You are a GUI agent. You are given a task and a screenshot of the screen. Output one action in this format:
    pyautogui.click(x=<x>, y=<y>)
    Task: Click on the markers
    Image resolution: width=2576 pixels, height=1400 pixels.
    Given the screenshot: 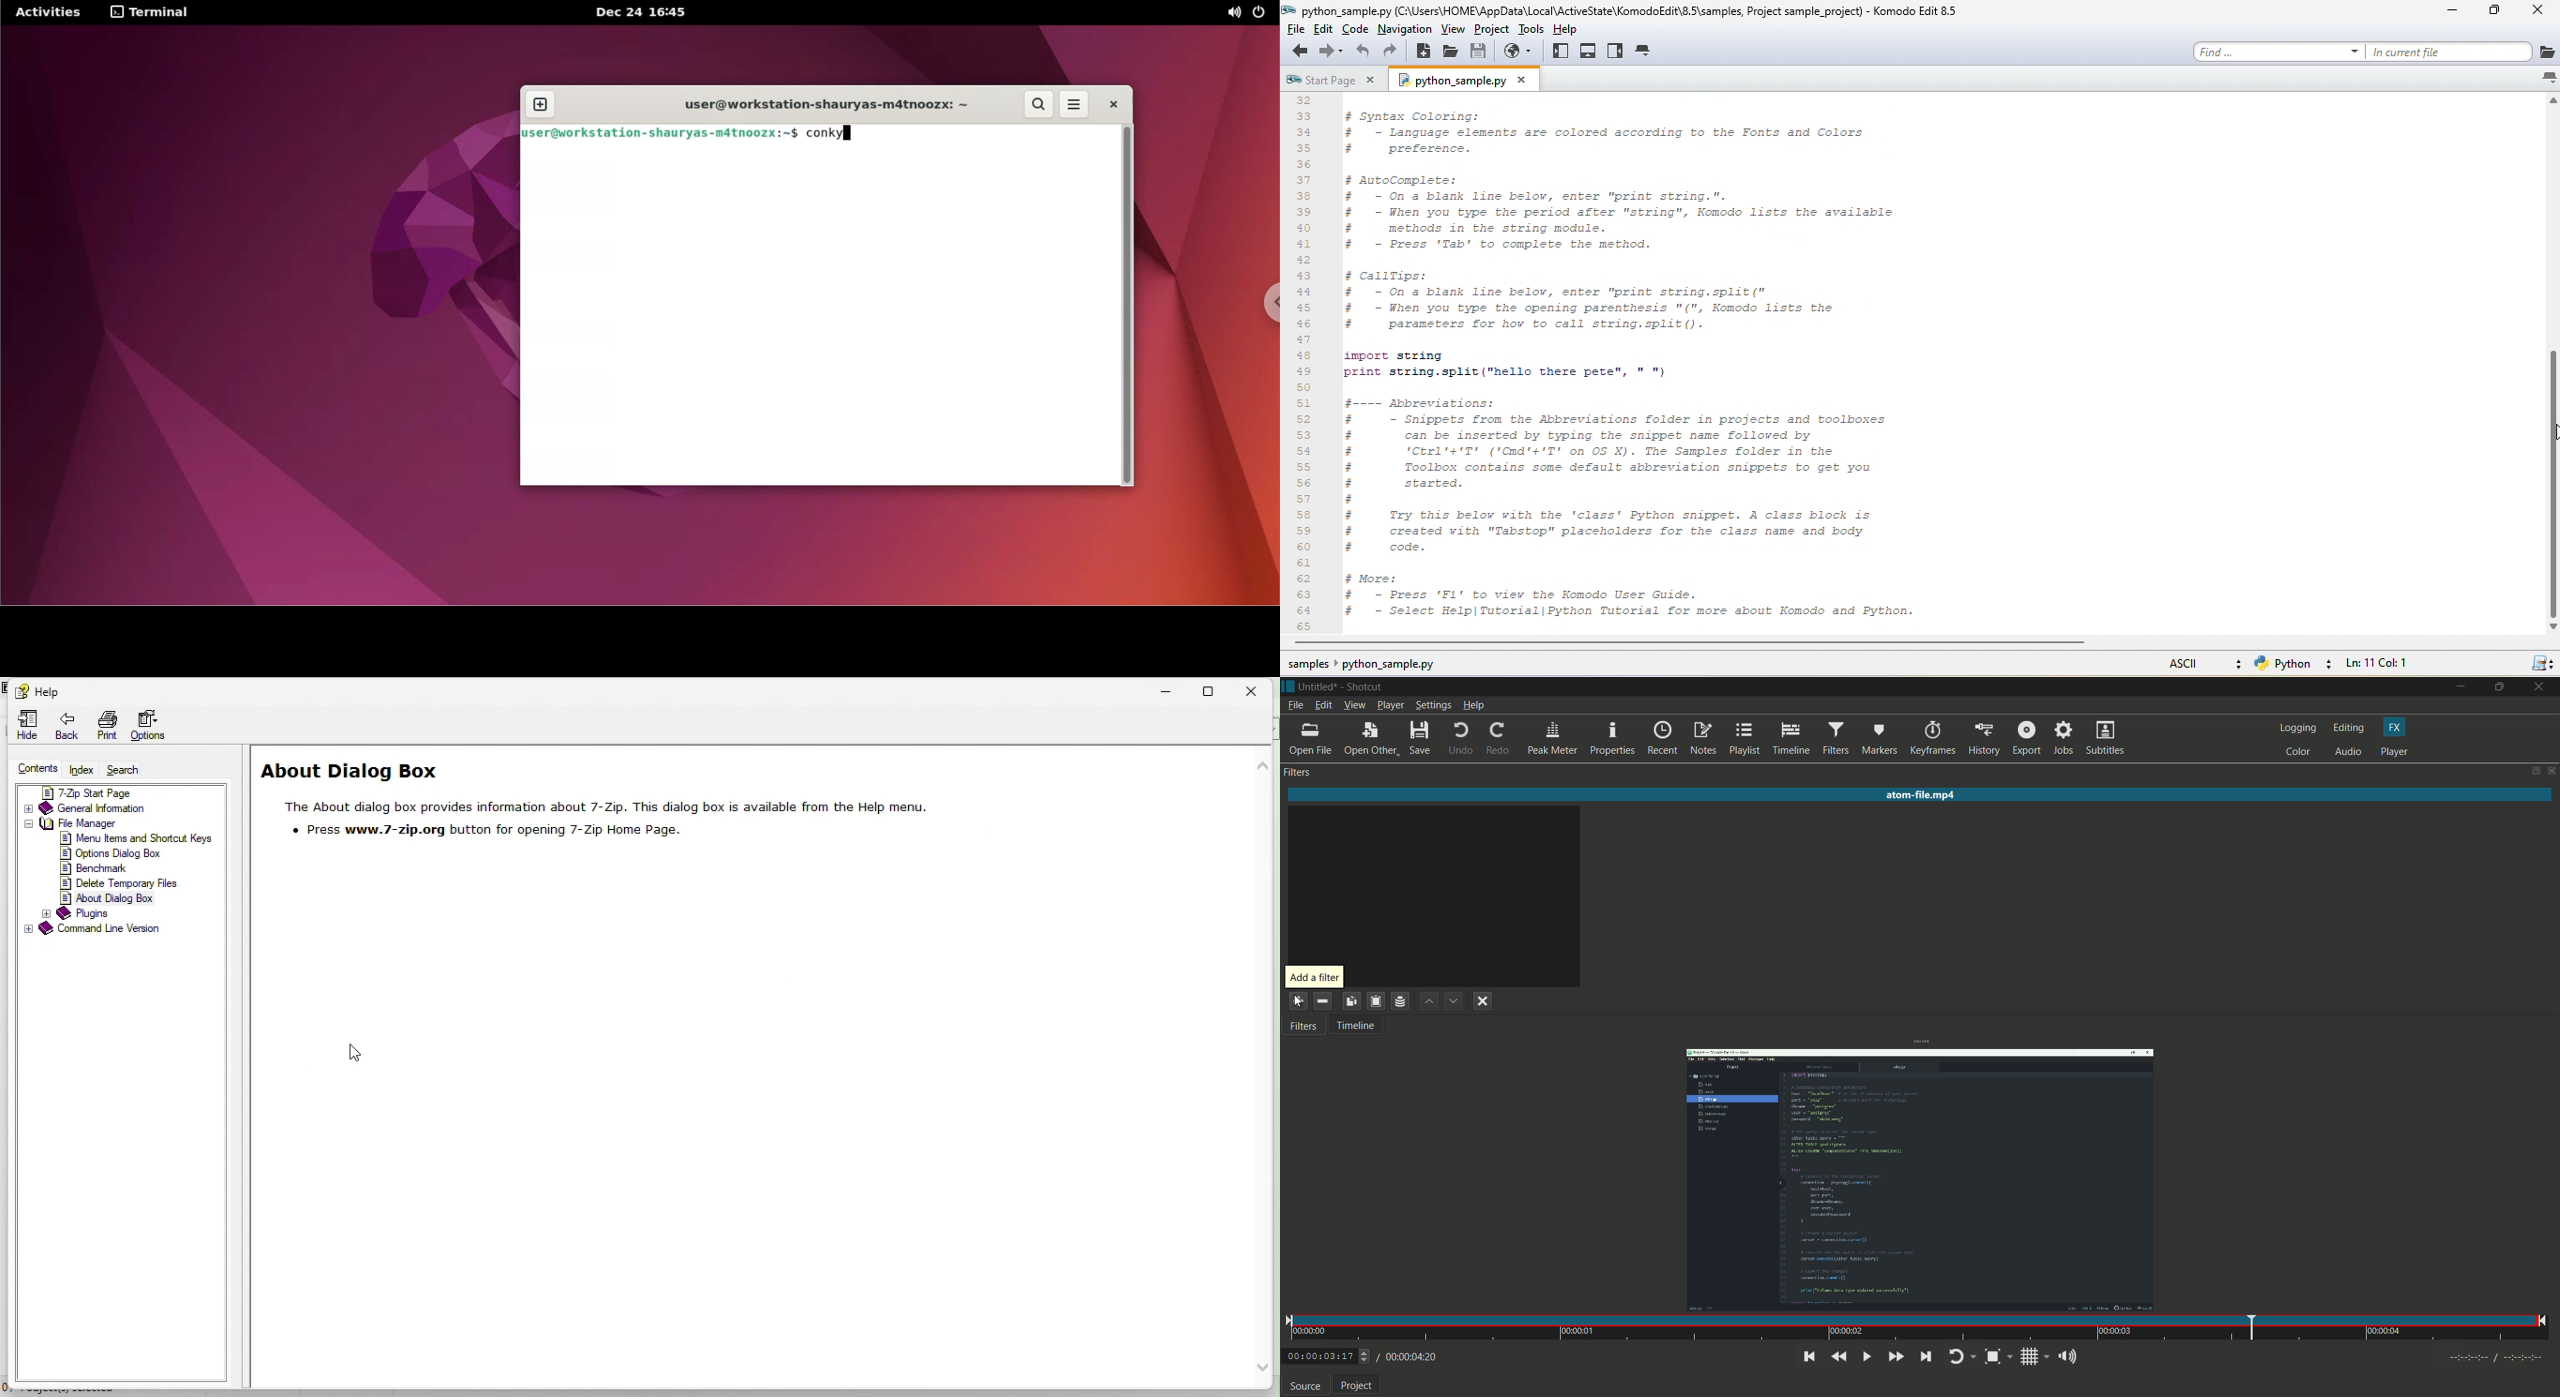 What is the action you would take?
    pyautogui.click(x=1877, y=740)
    